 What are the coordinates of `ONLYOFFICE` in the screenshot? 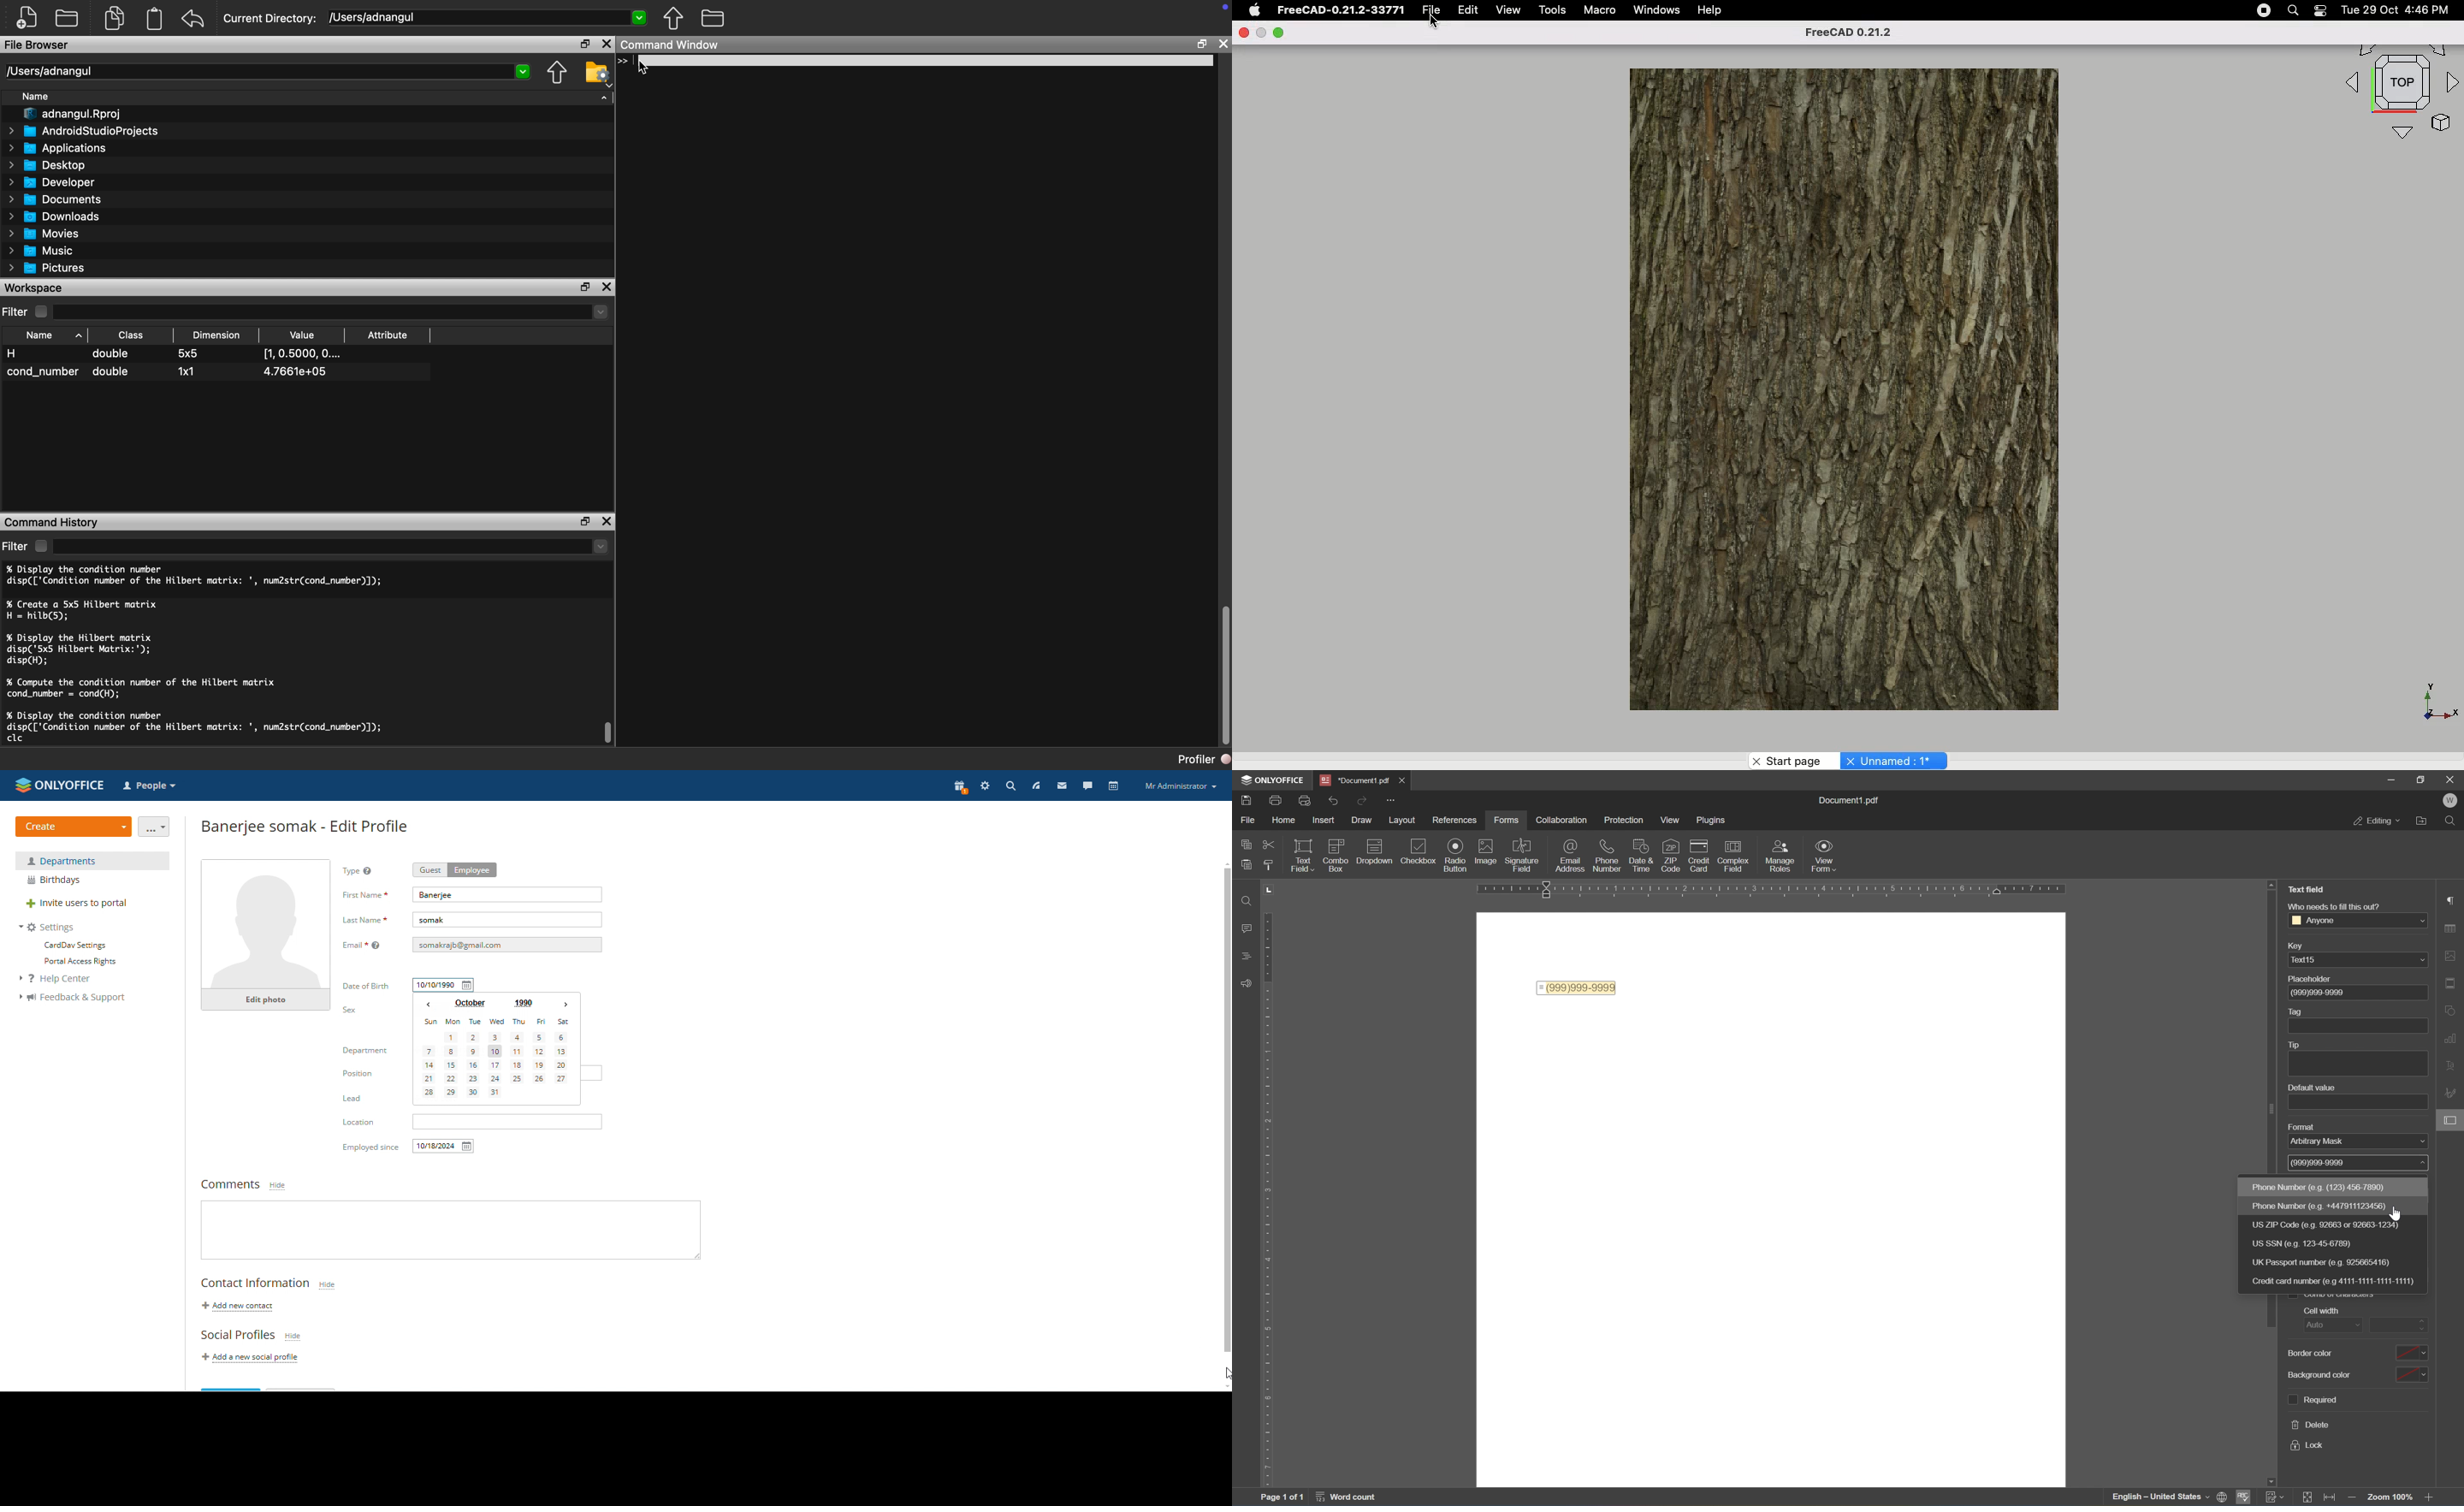 It's located at (1269, 778).